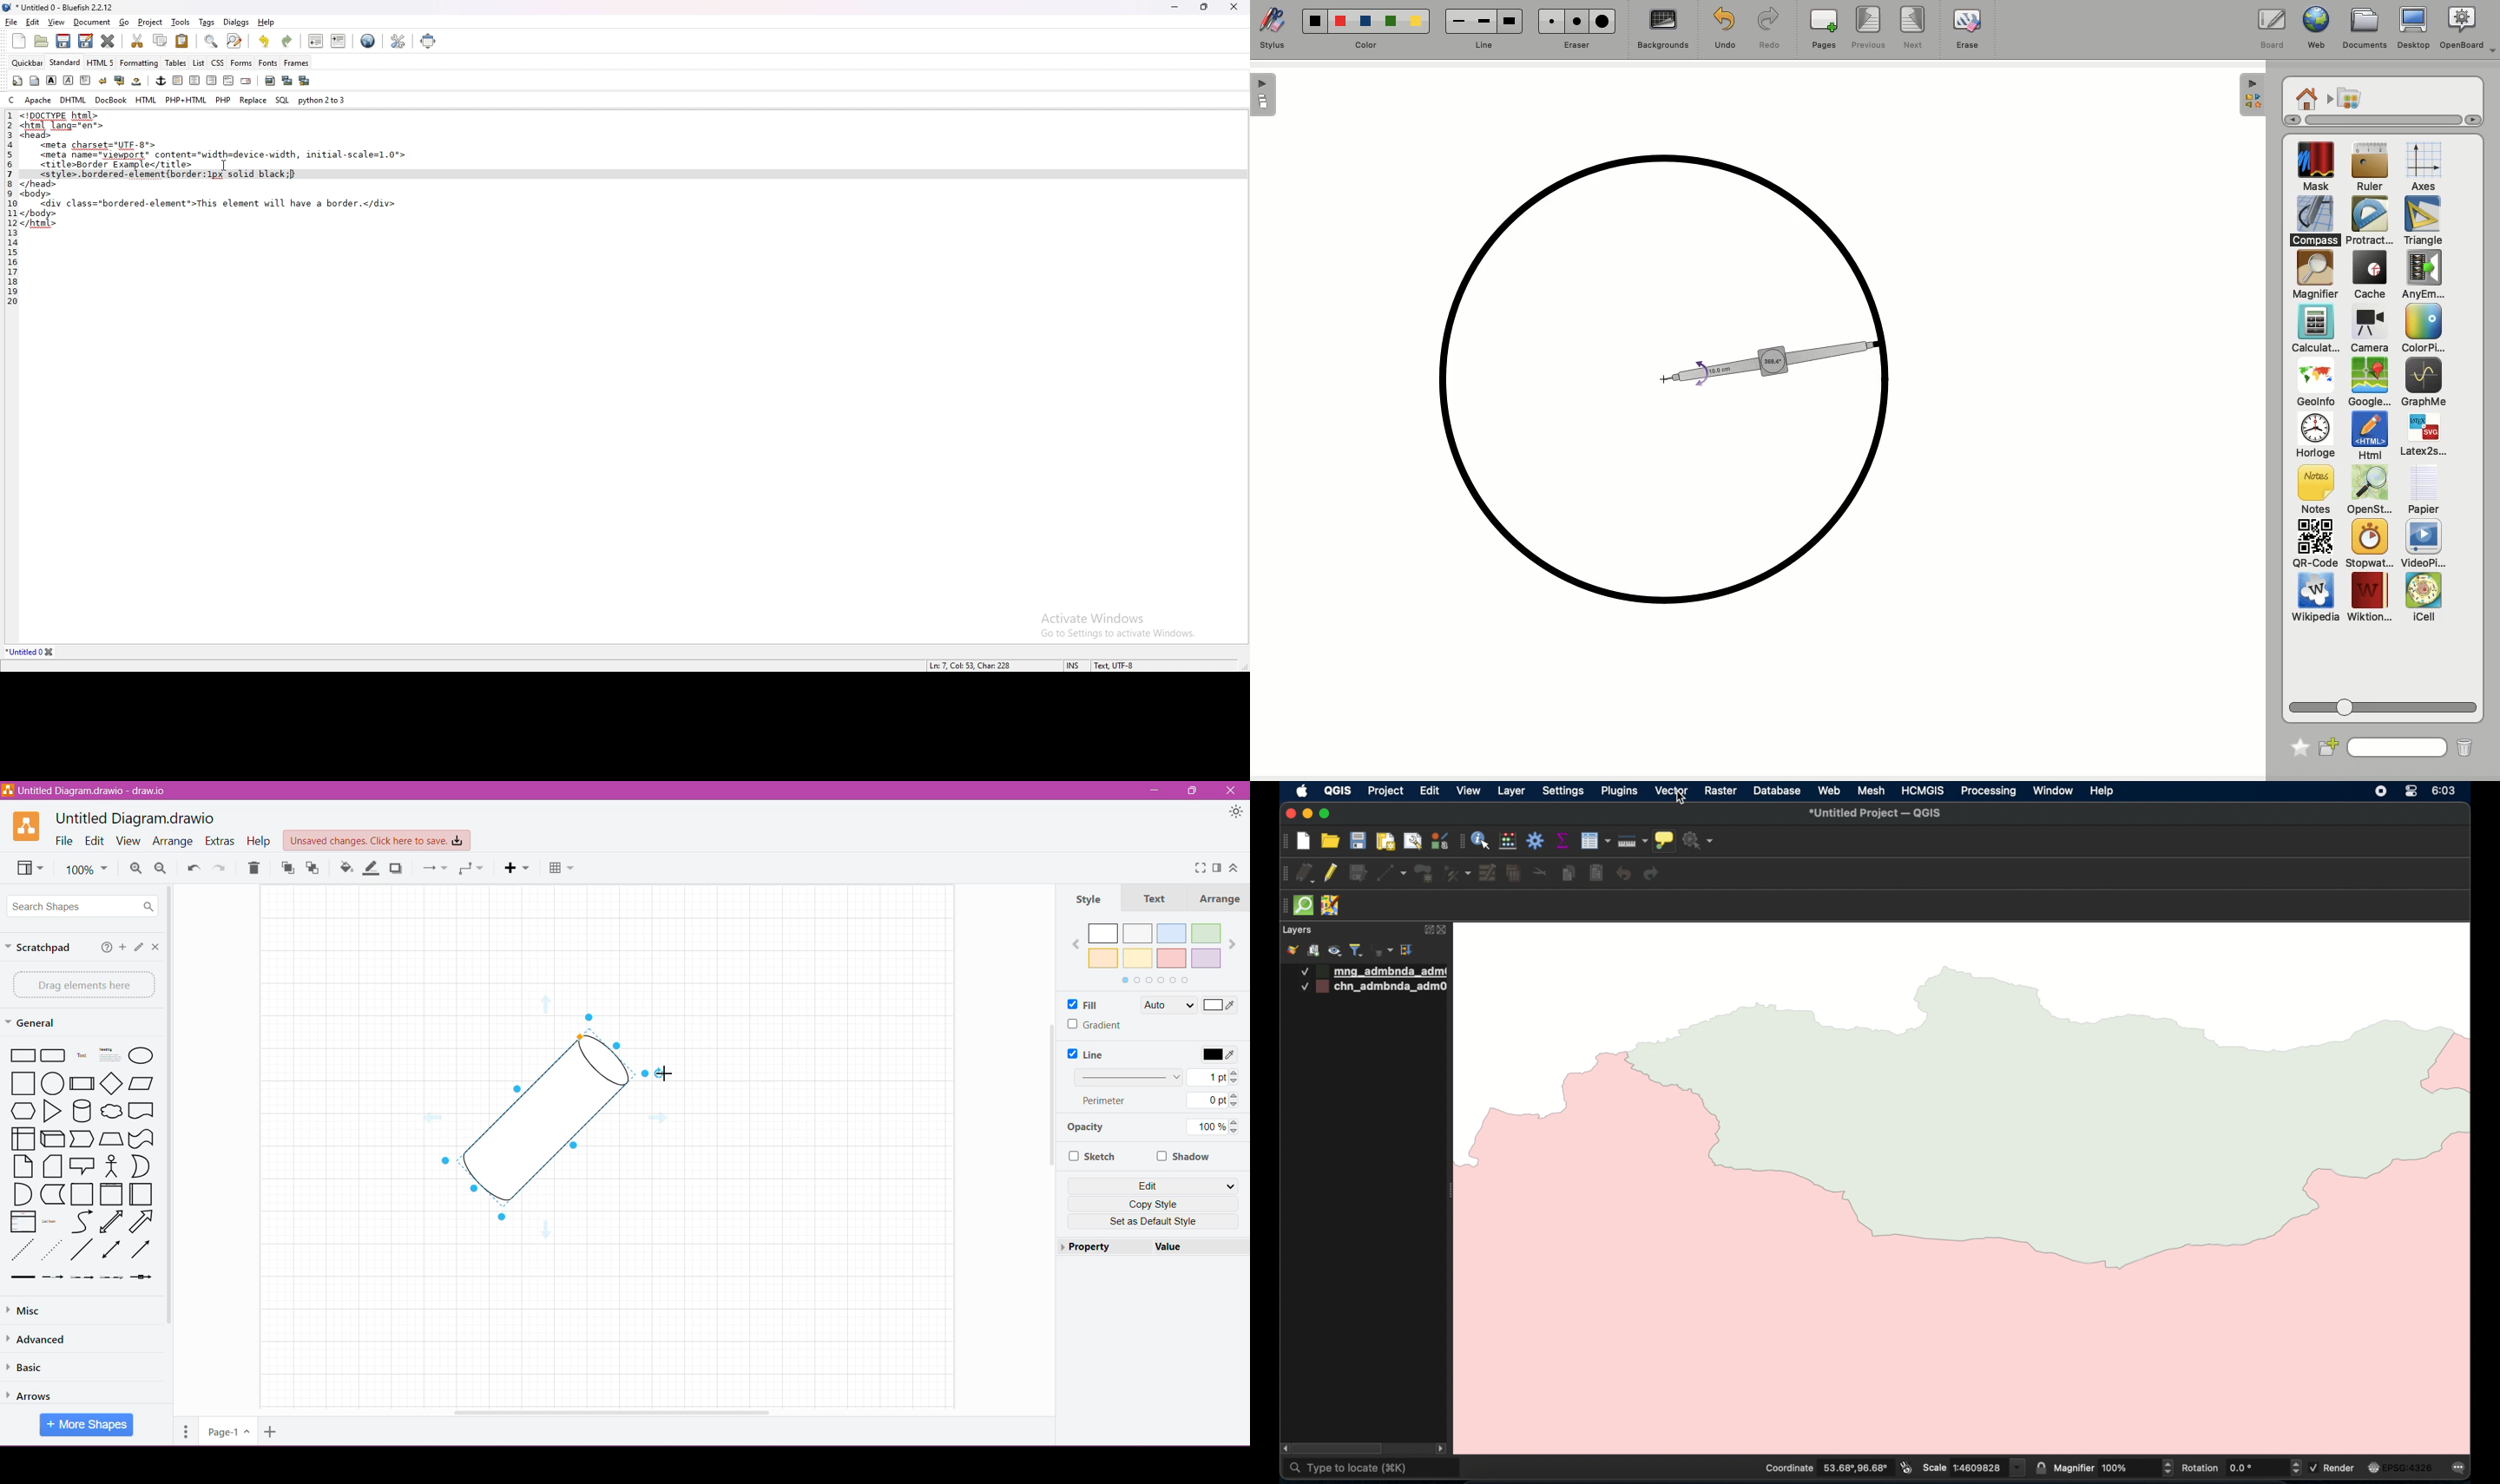  Describe the element at coordinates (223, 98) in the screenshot. I see `php` at that location.